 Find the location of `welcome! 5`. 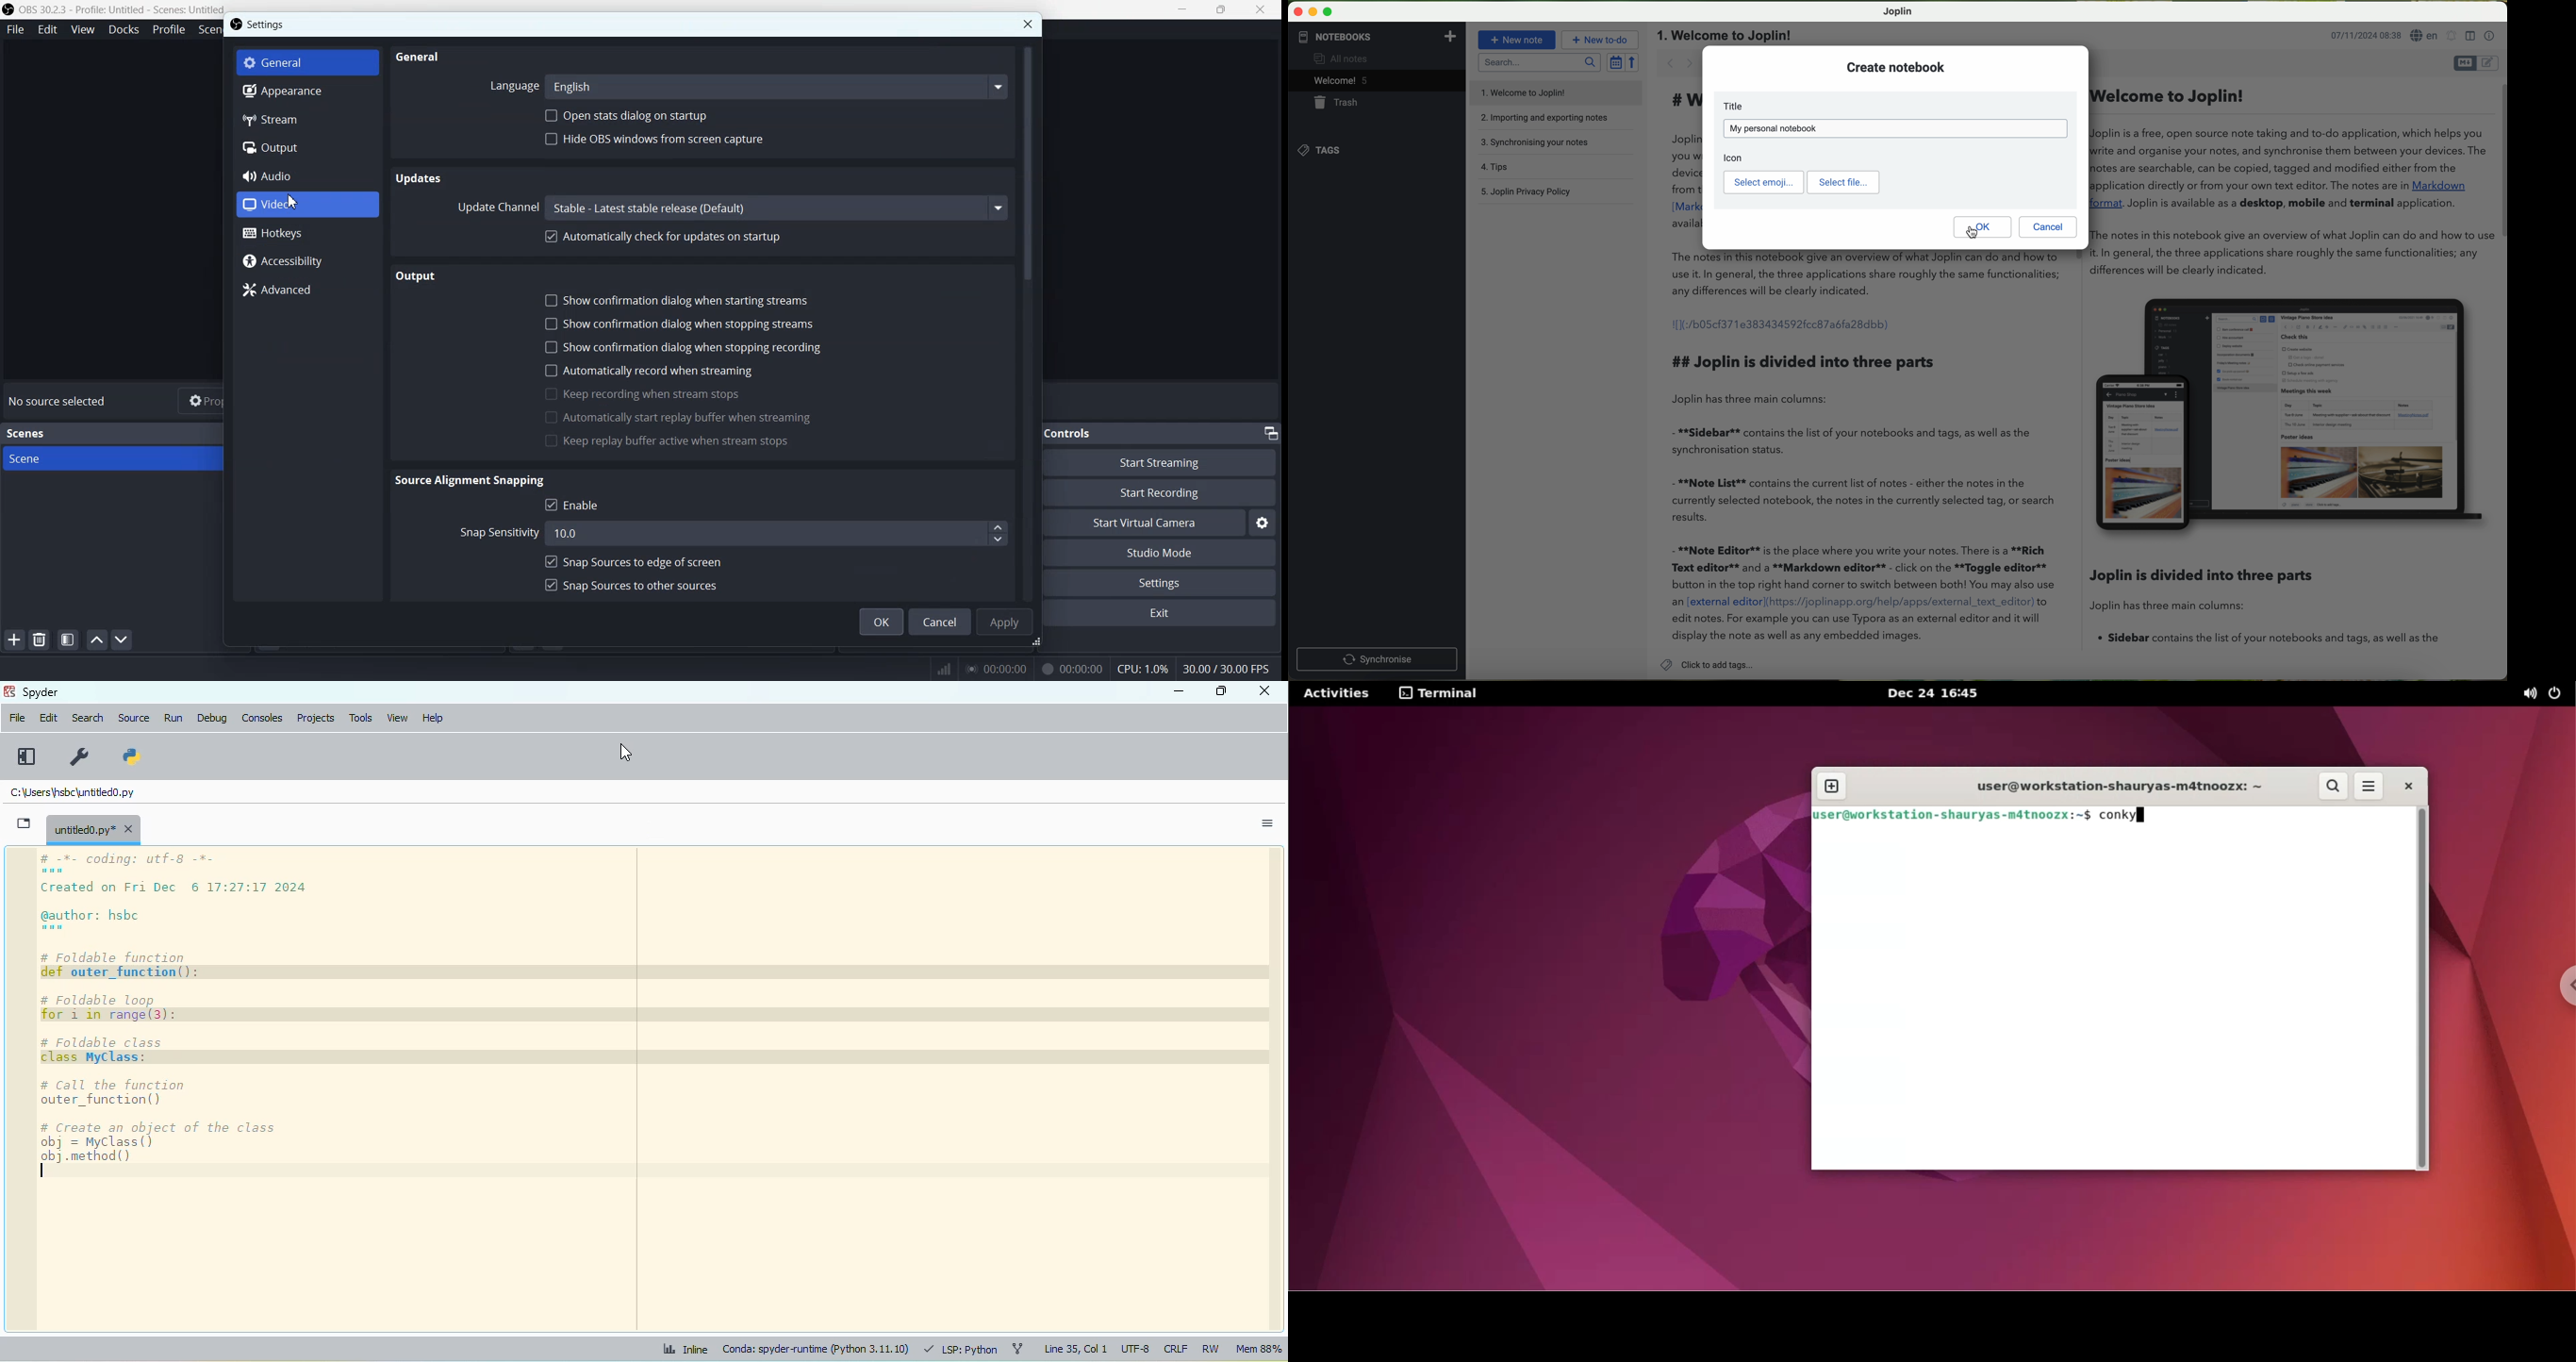

welcome! 5 is located at coordinates (1334, 81).